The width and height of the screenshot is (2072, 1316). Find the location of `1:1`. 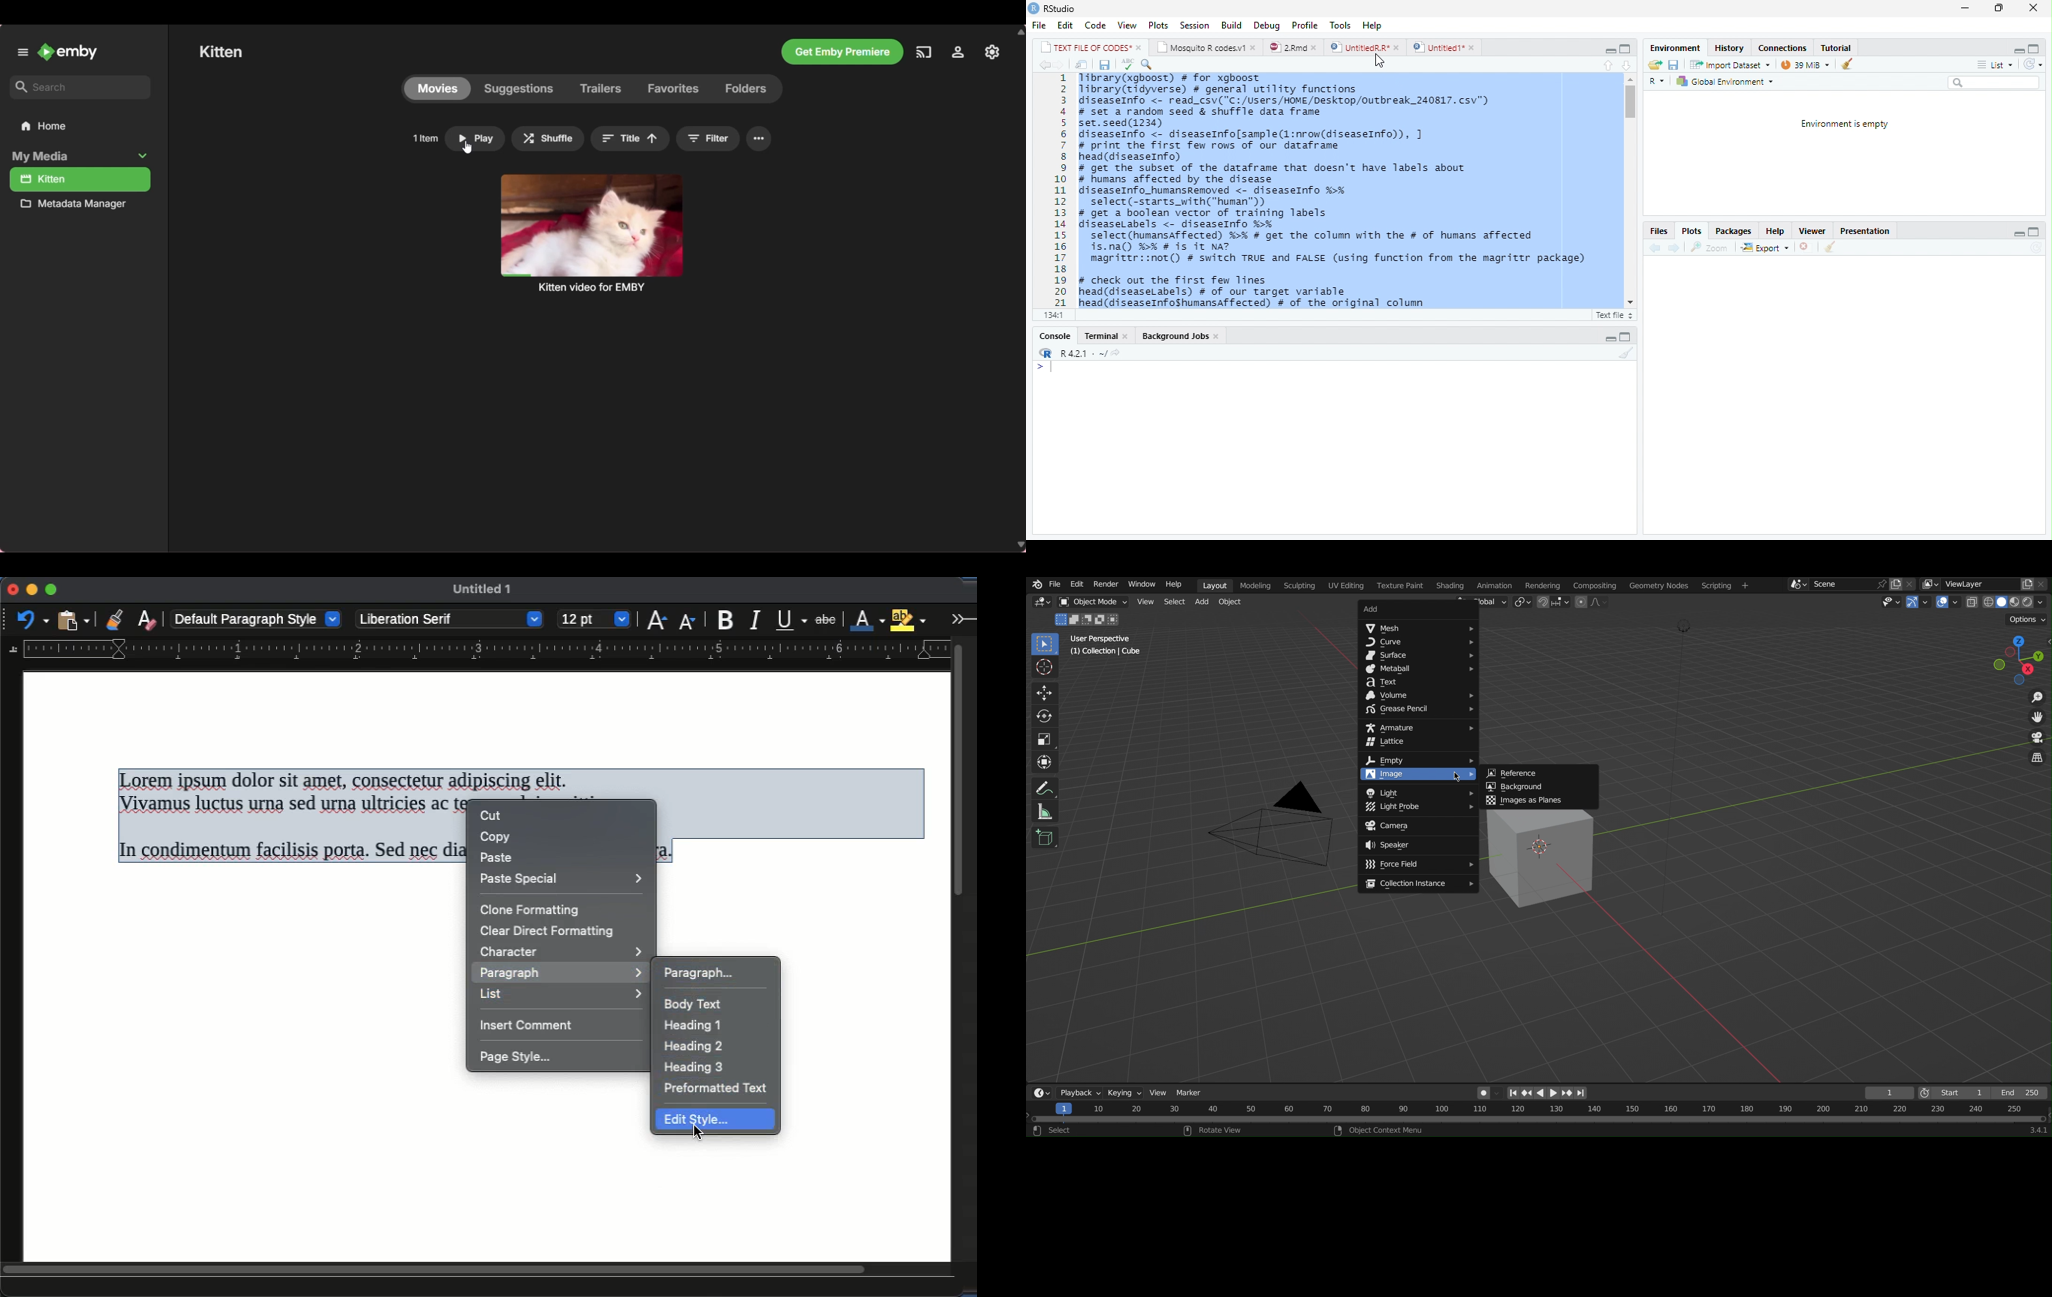

1:1 is located at coordinates (1055, 315).